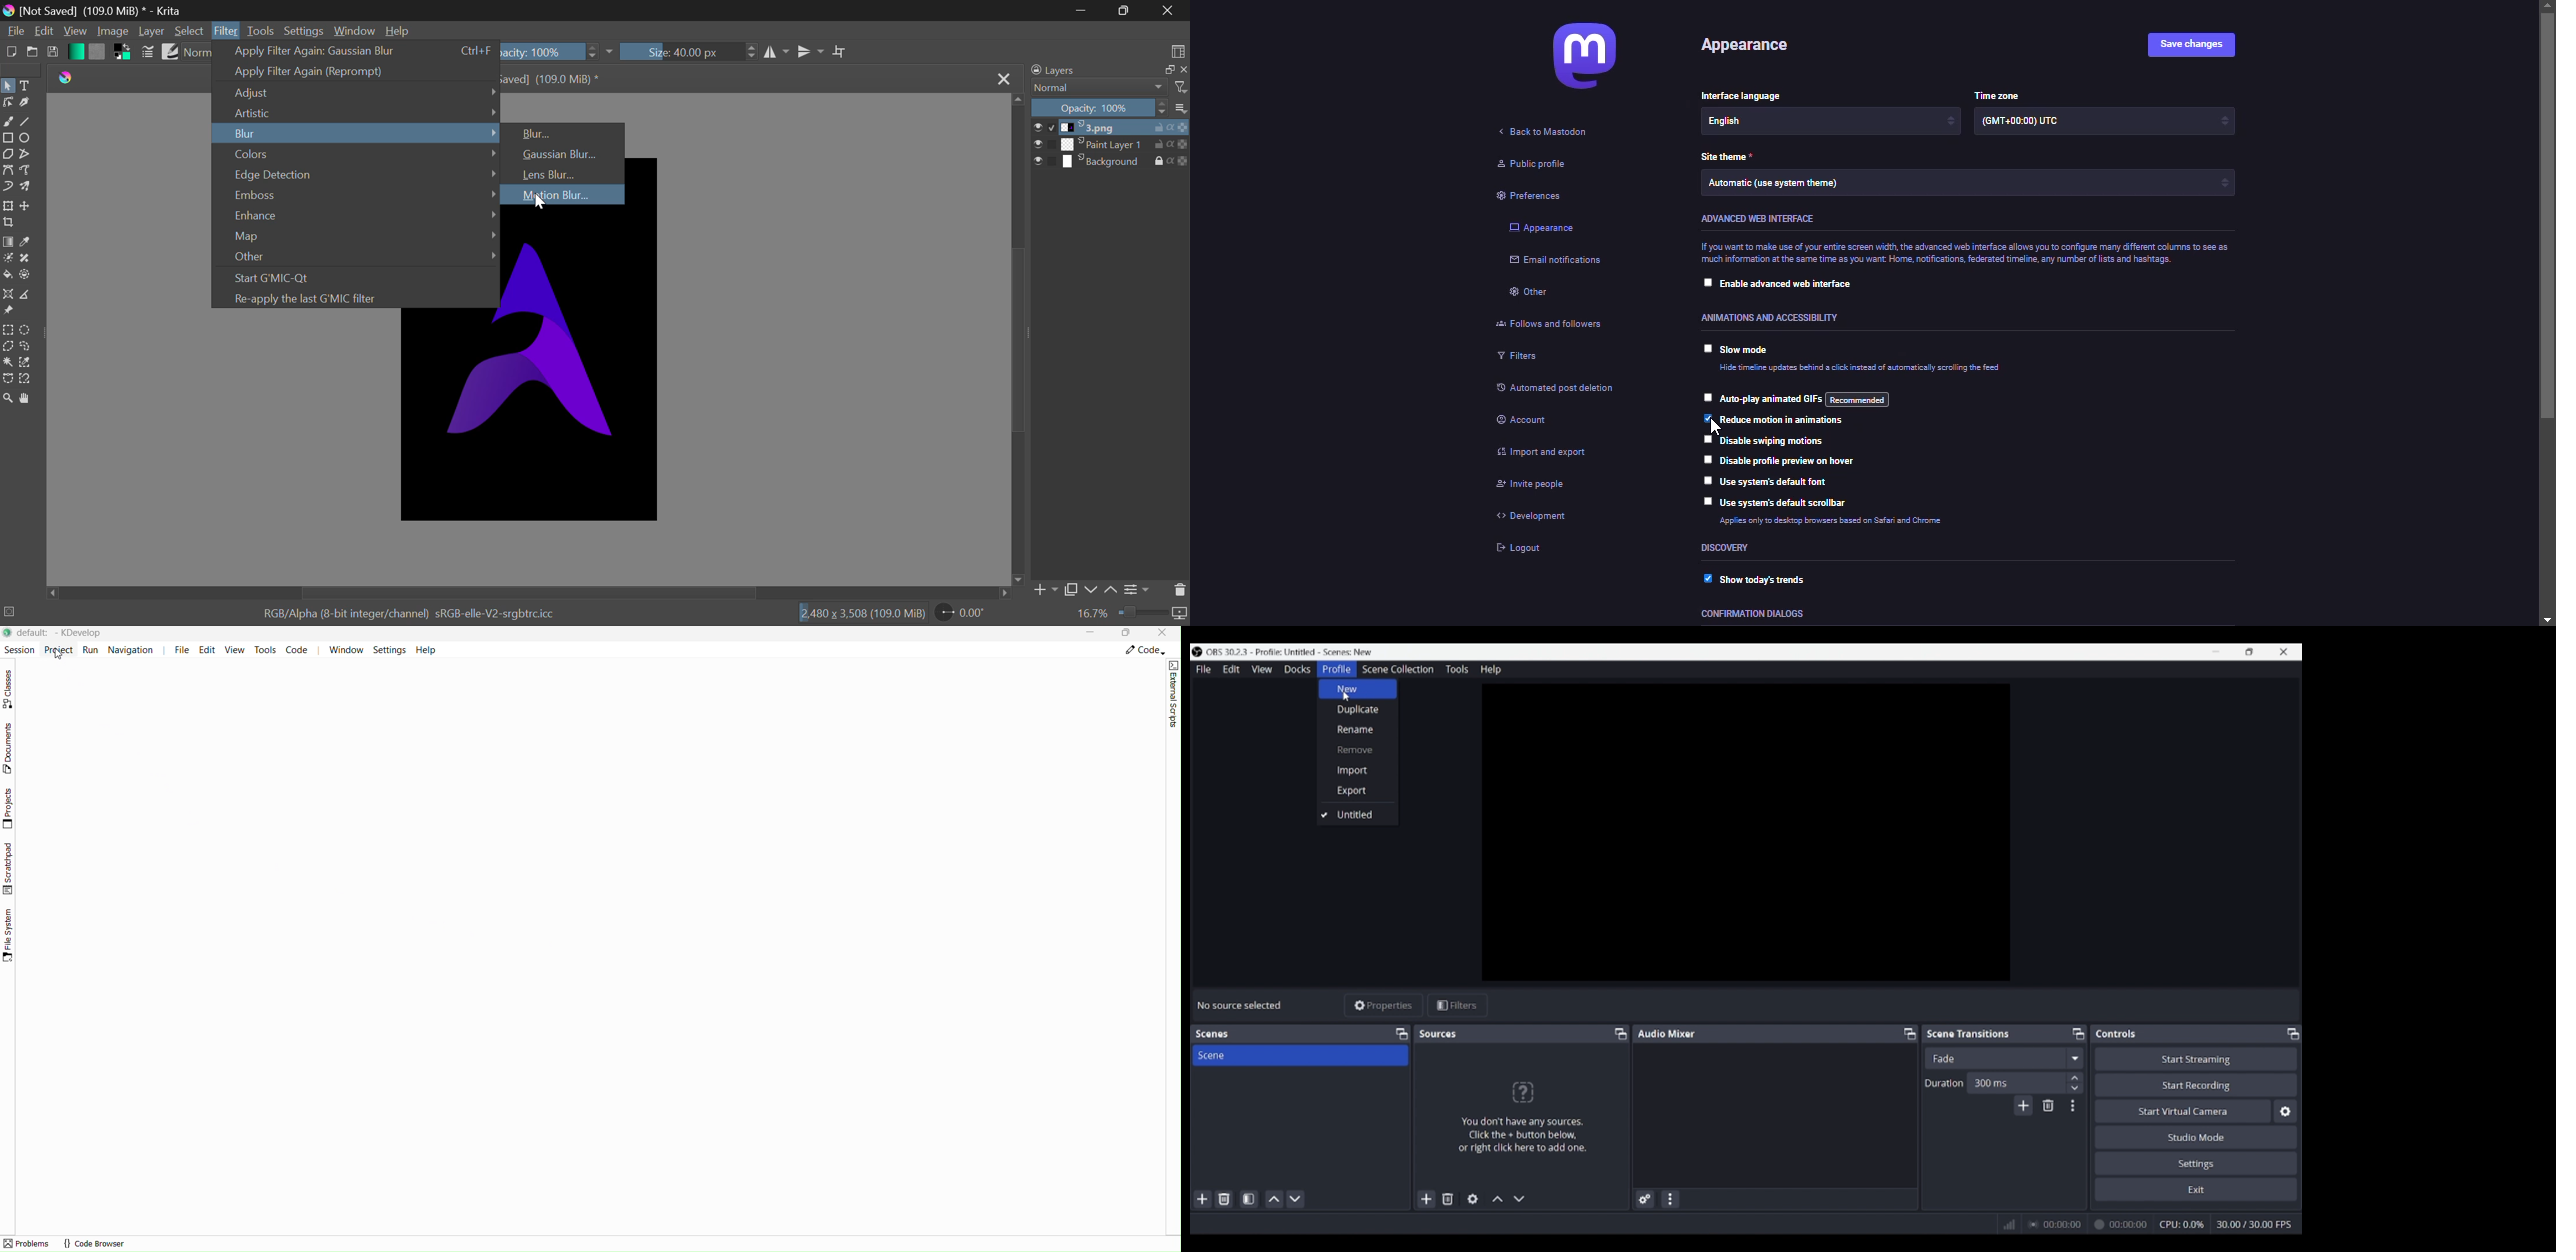 The image size is (2576, 1260). I want to click on public profile, so click(1534, 165).